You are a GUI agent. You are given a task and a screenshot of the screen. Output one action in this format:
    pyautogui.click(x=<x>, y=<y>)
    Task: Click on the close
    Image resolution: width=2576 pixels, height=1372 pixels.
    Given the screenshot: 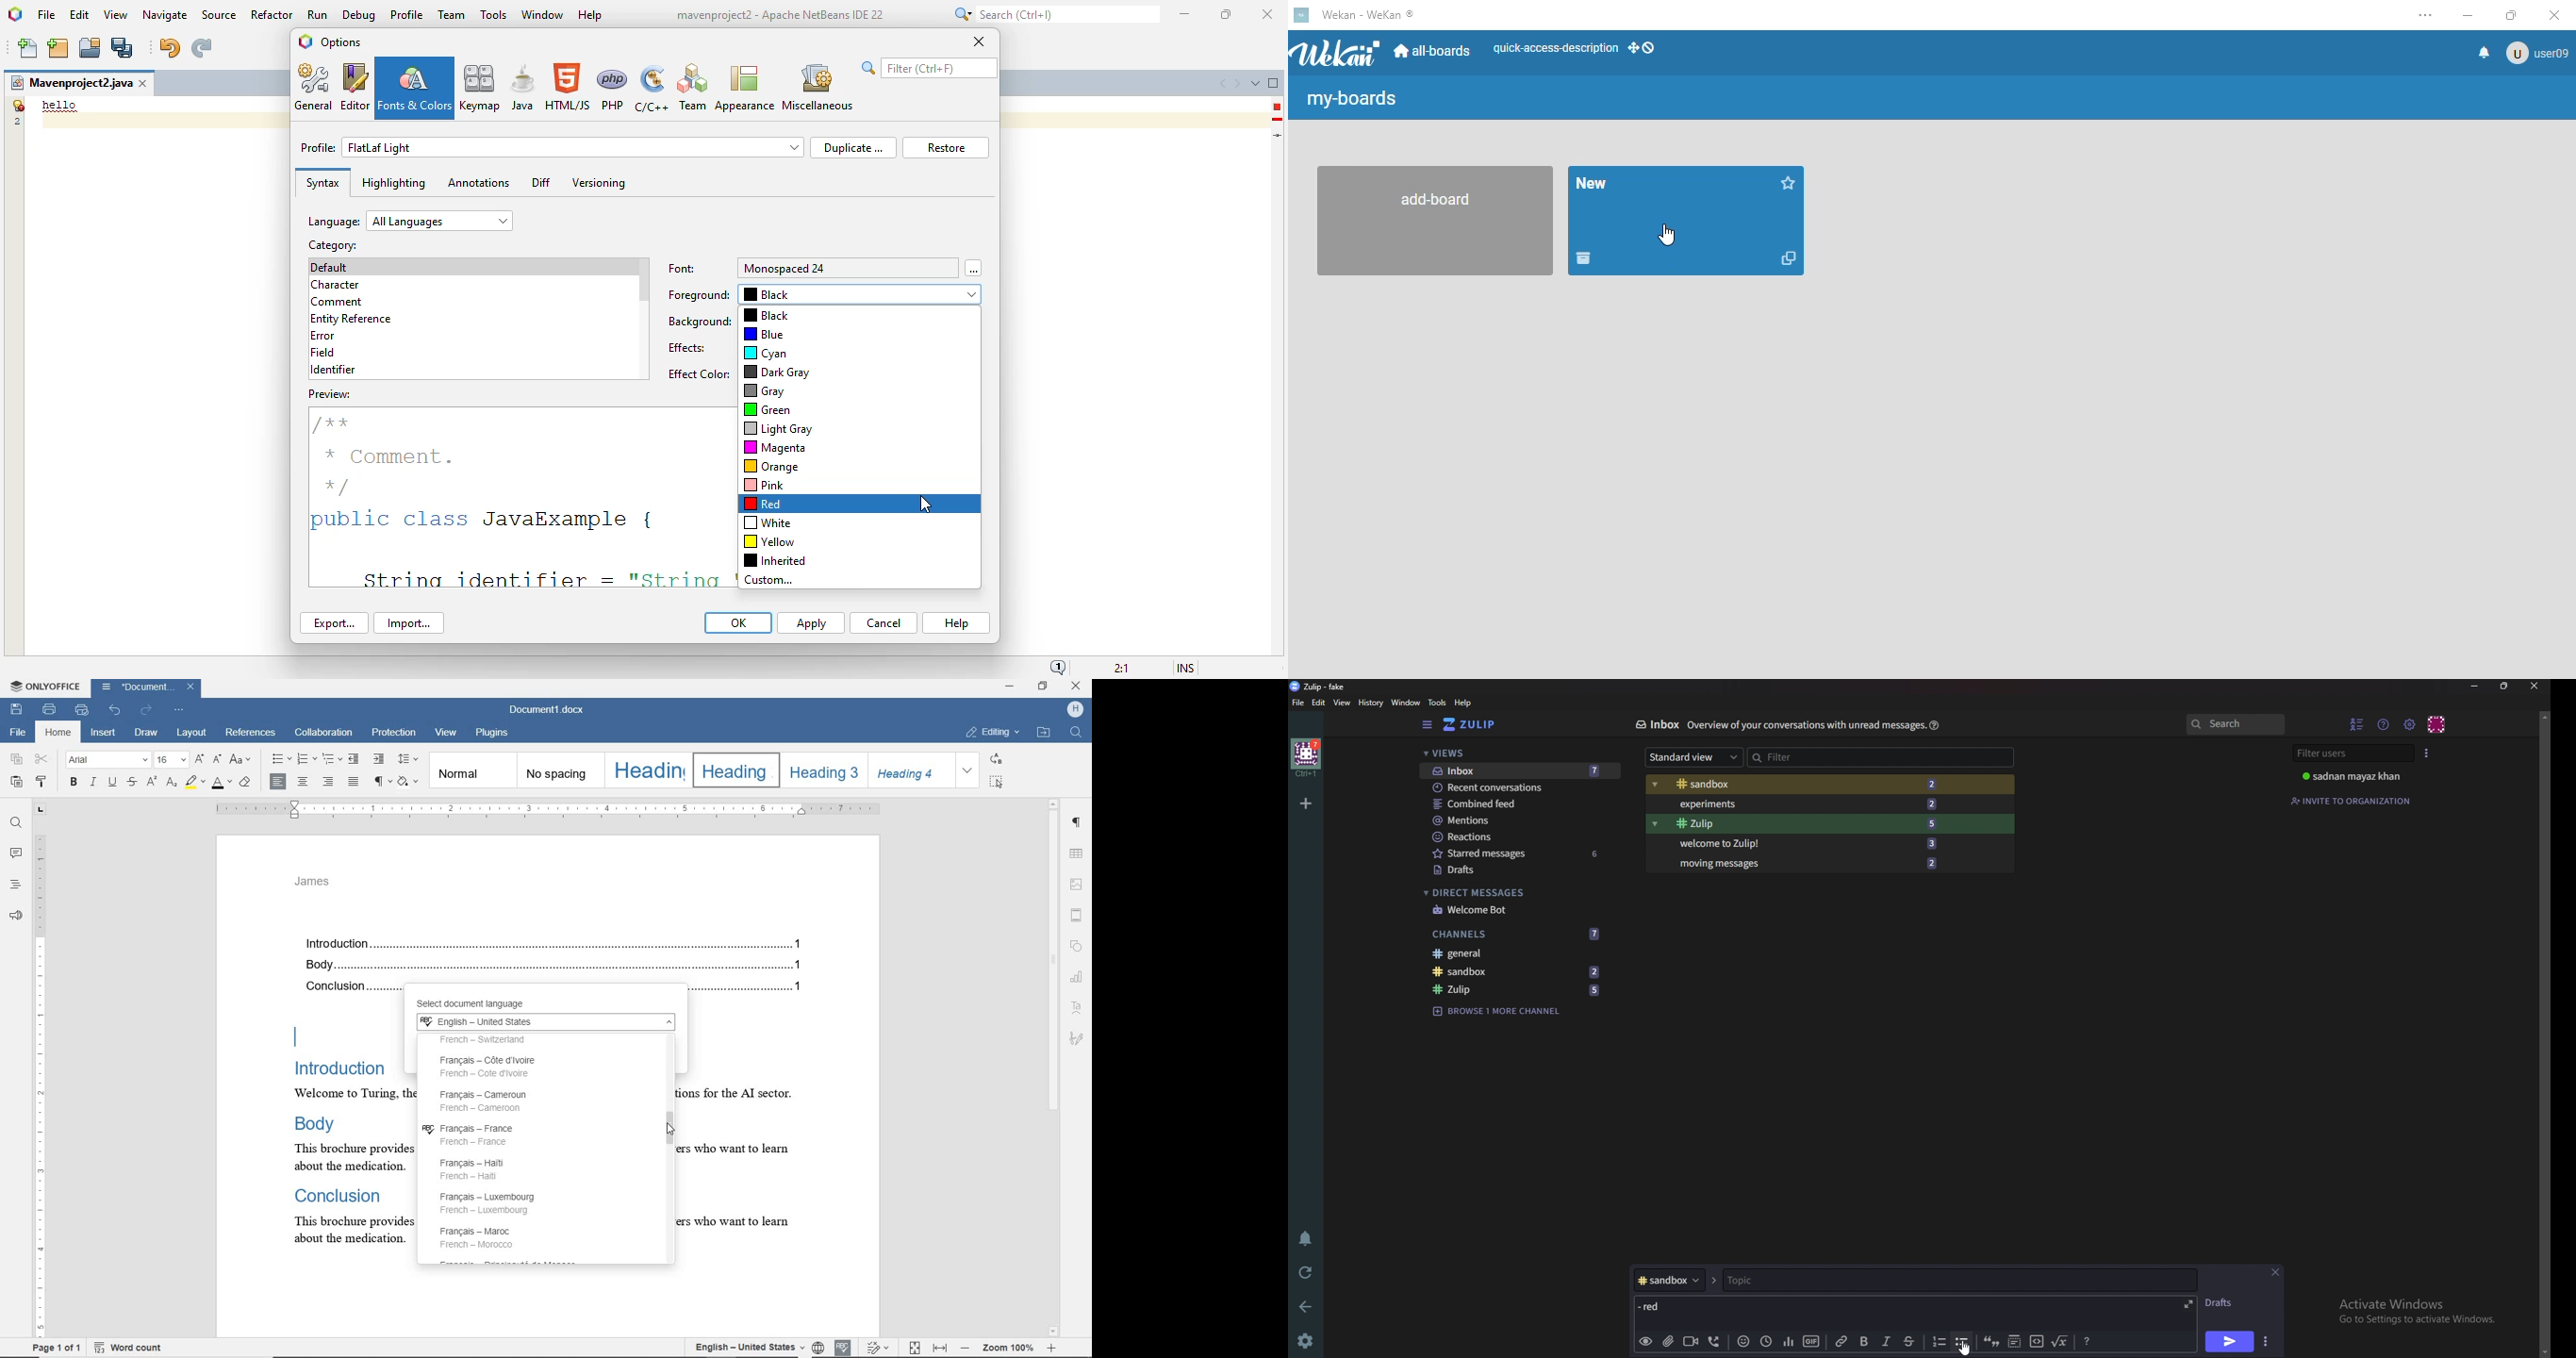 What is the action you would take?
    pyautogui.click(x=1268, y=15)
    